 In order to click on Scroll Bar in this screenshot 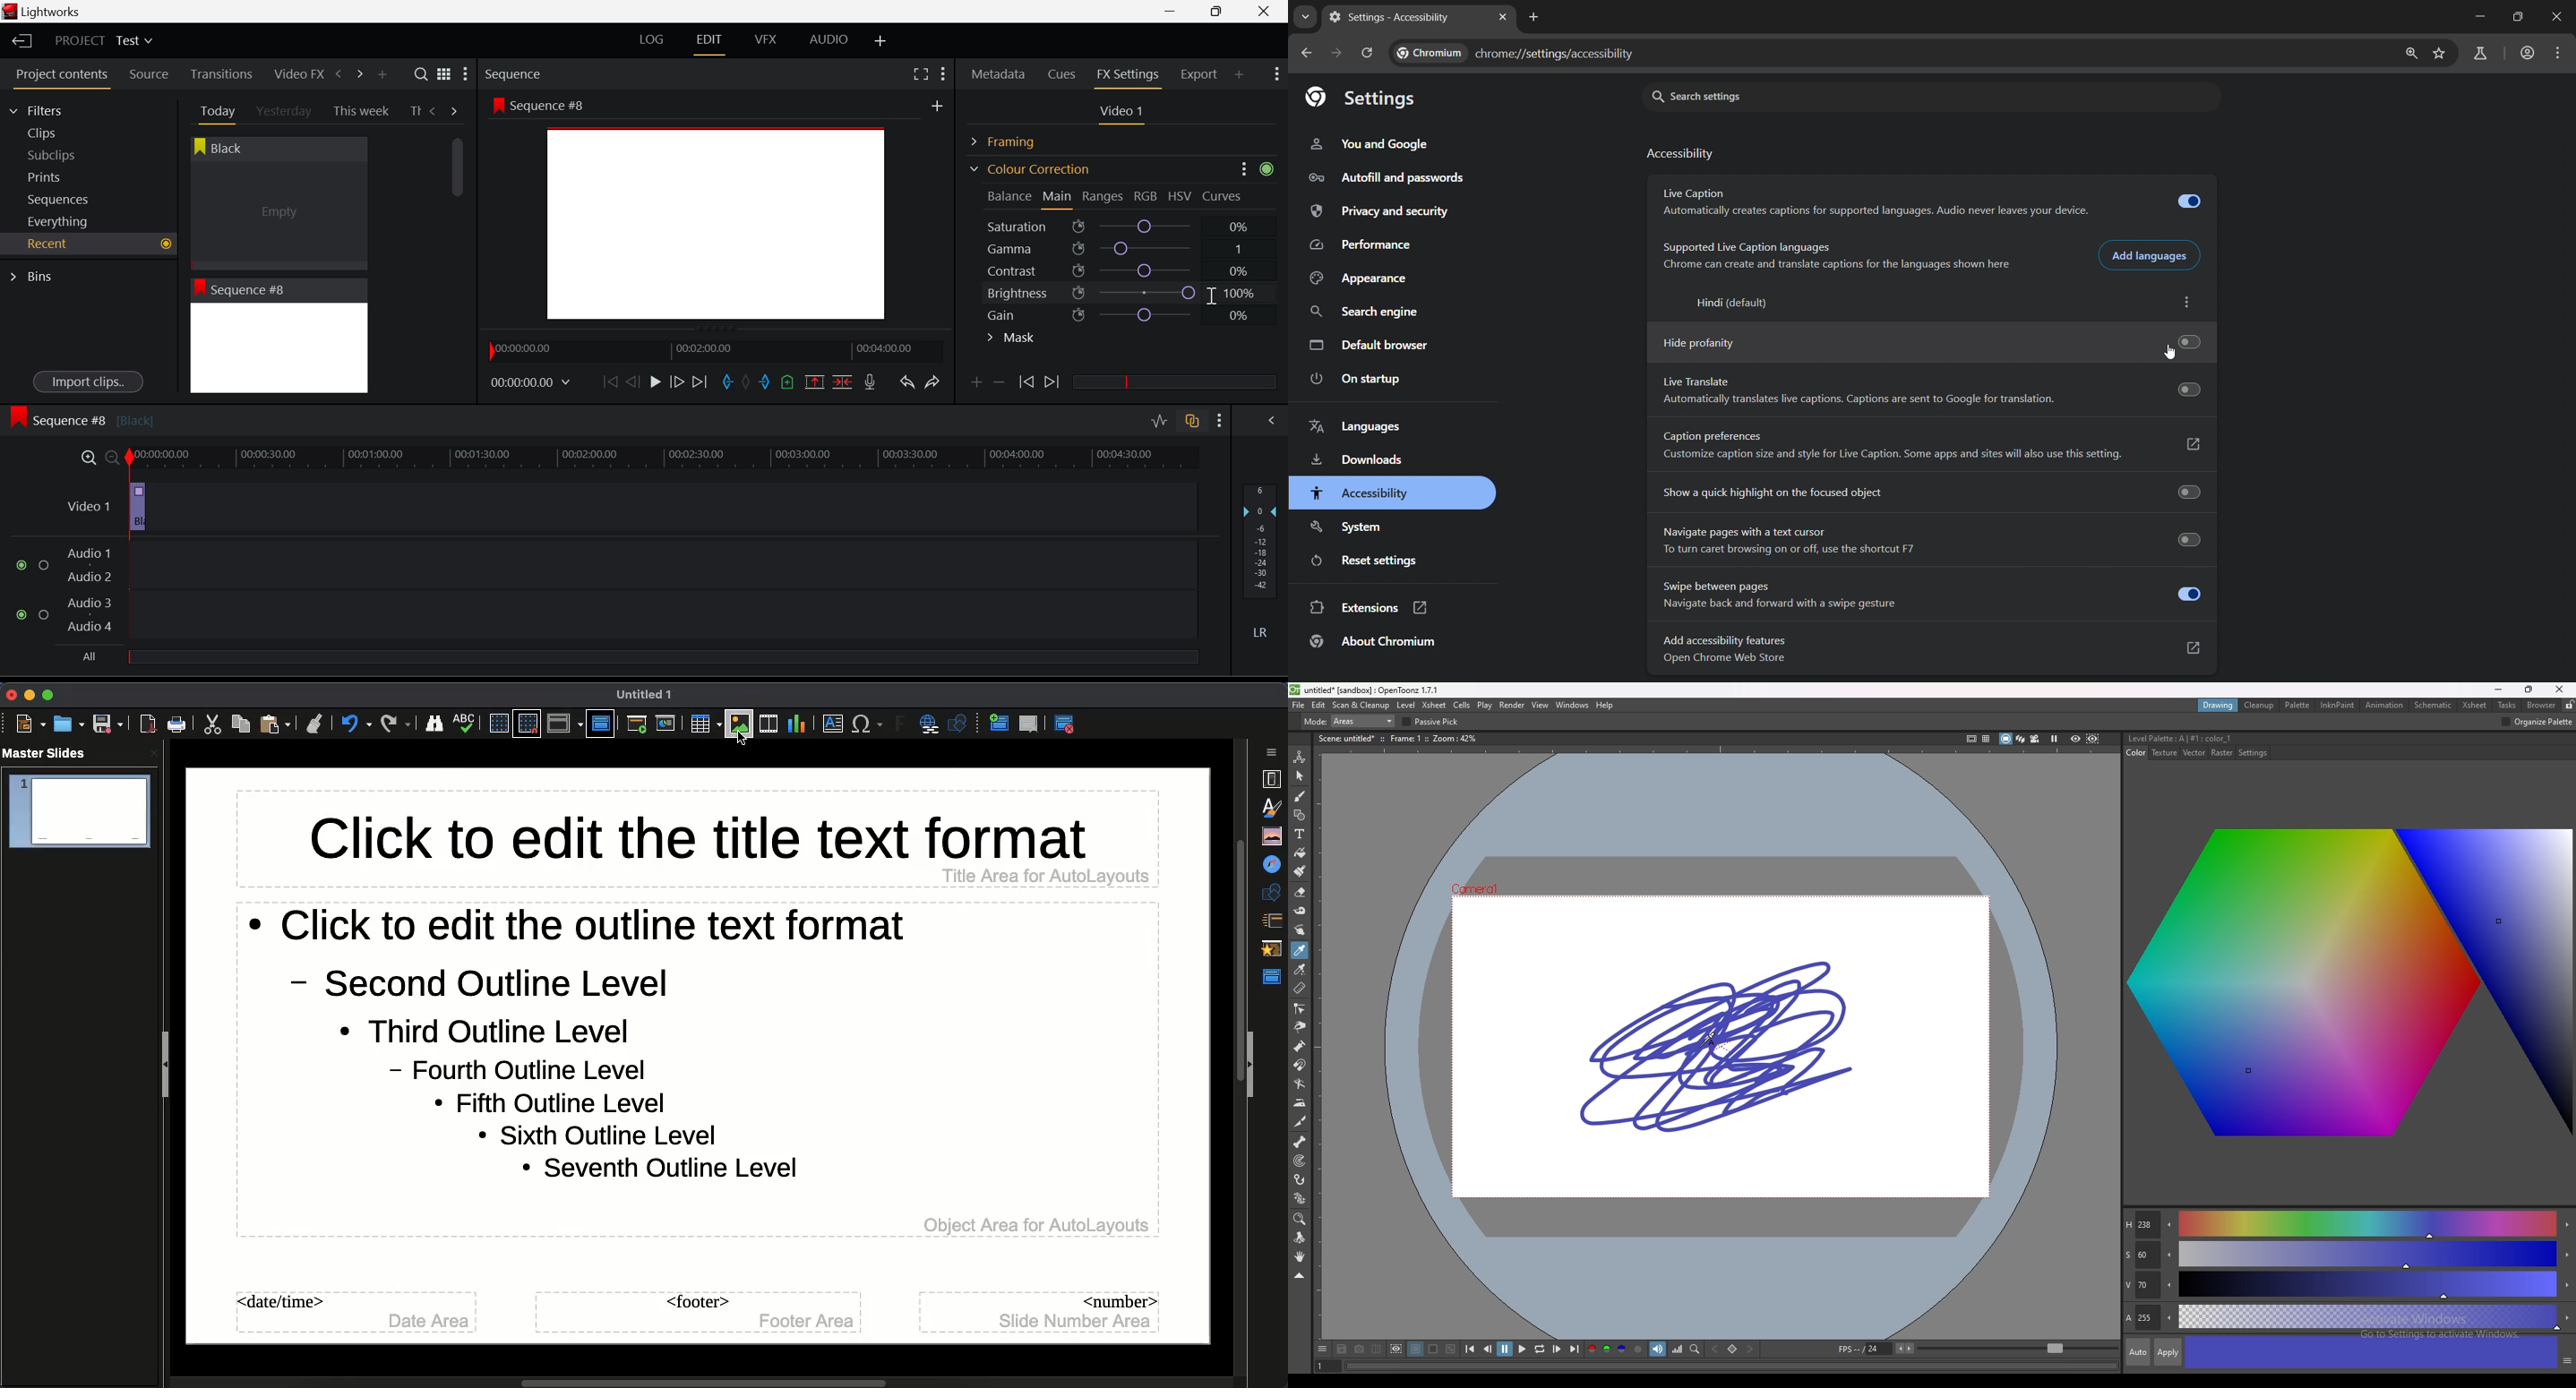, I will do `click(458, 255)`.